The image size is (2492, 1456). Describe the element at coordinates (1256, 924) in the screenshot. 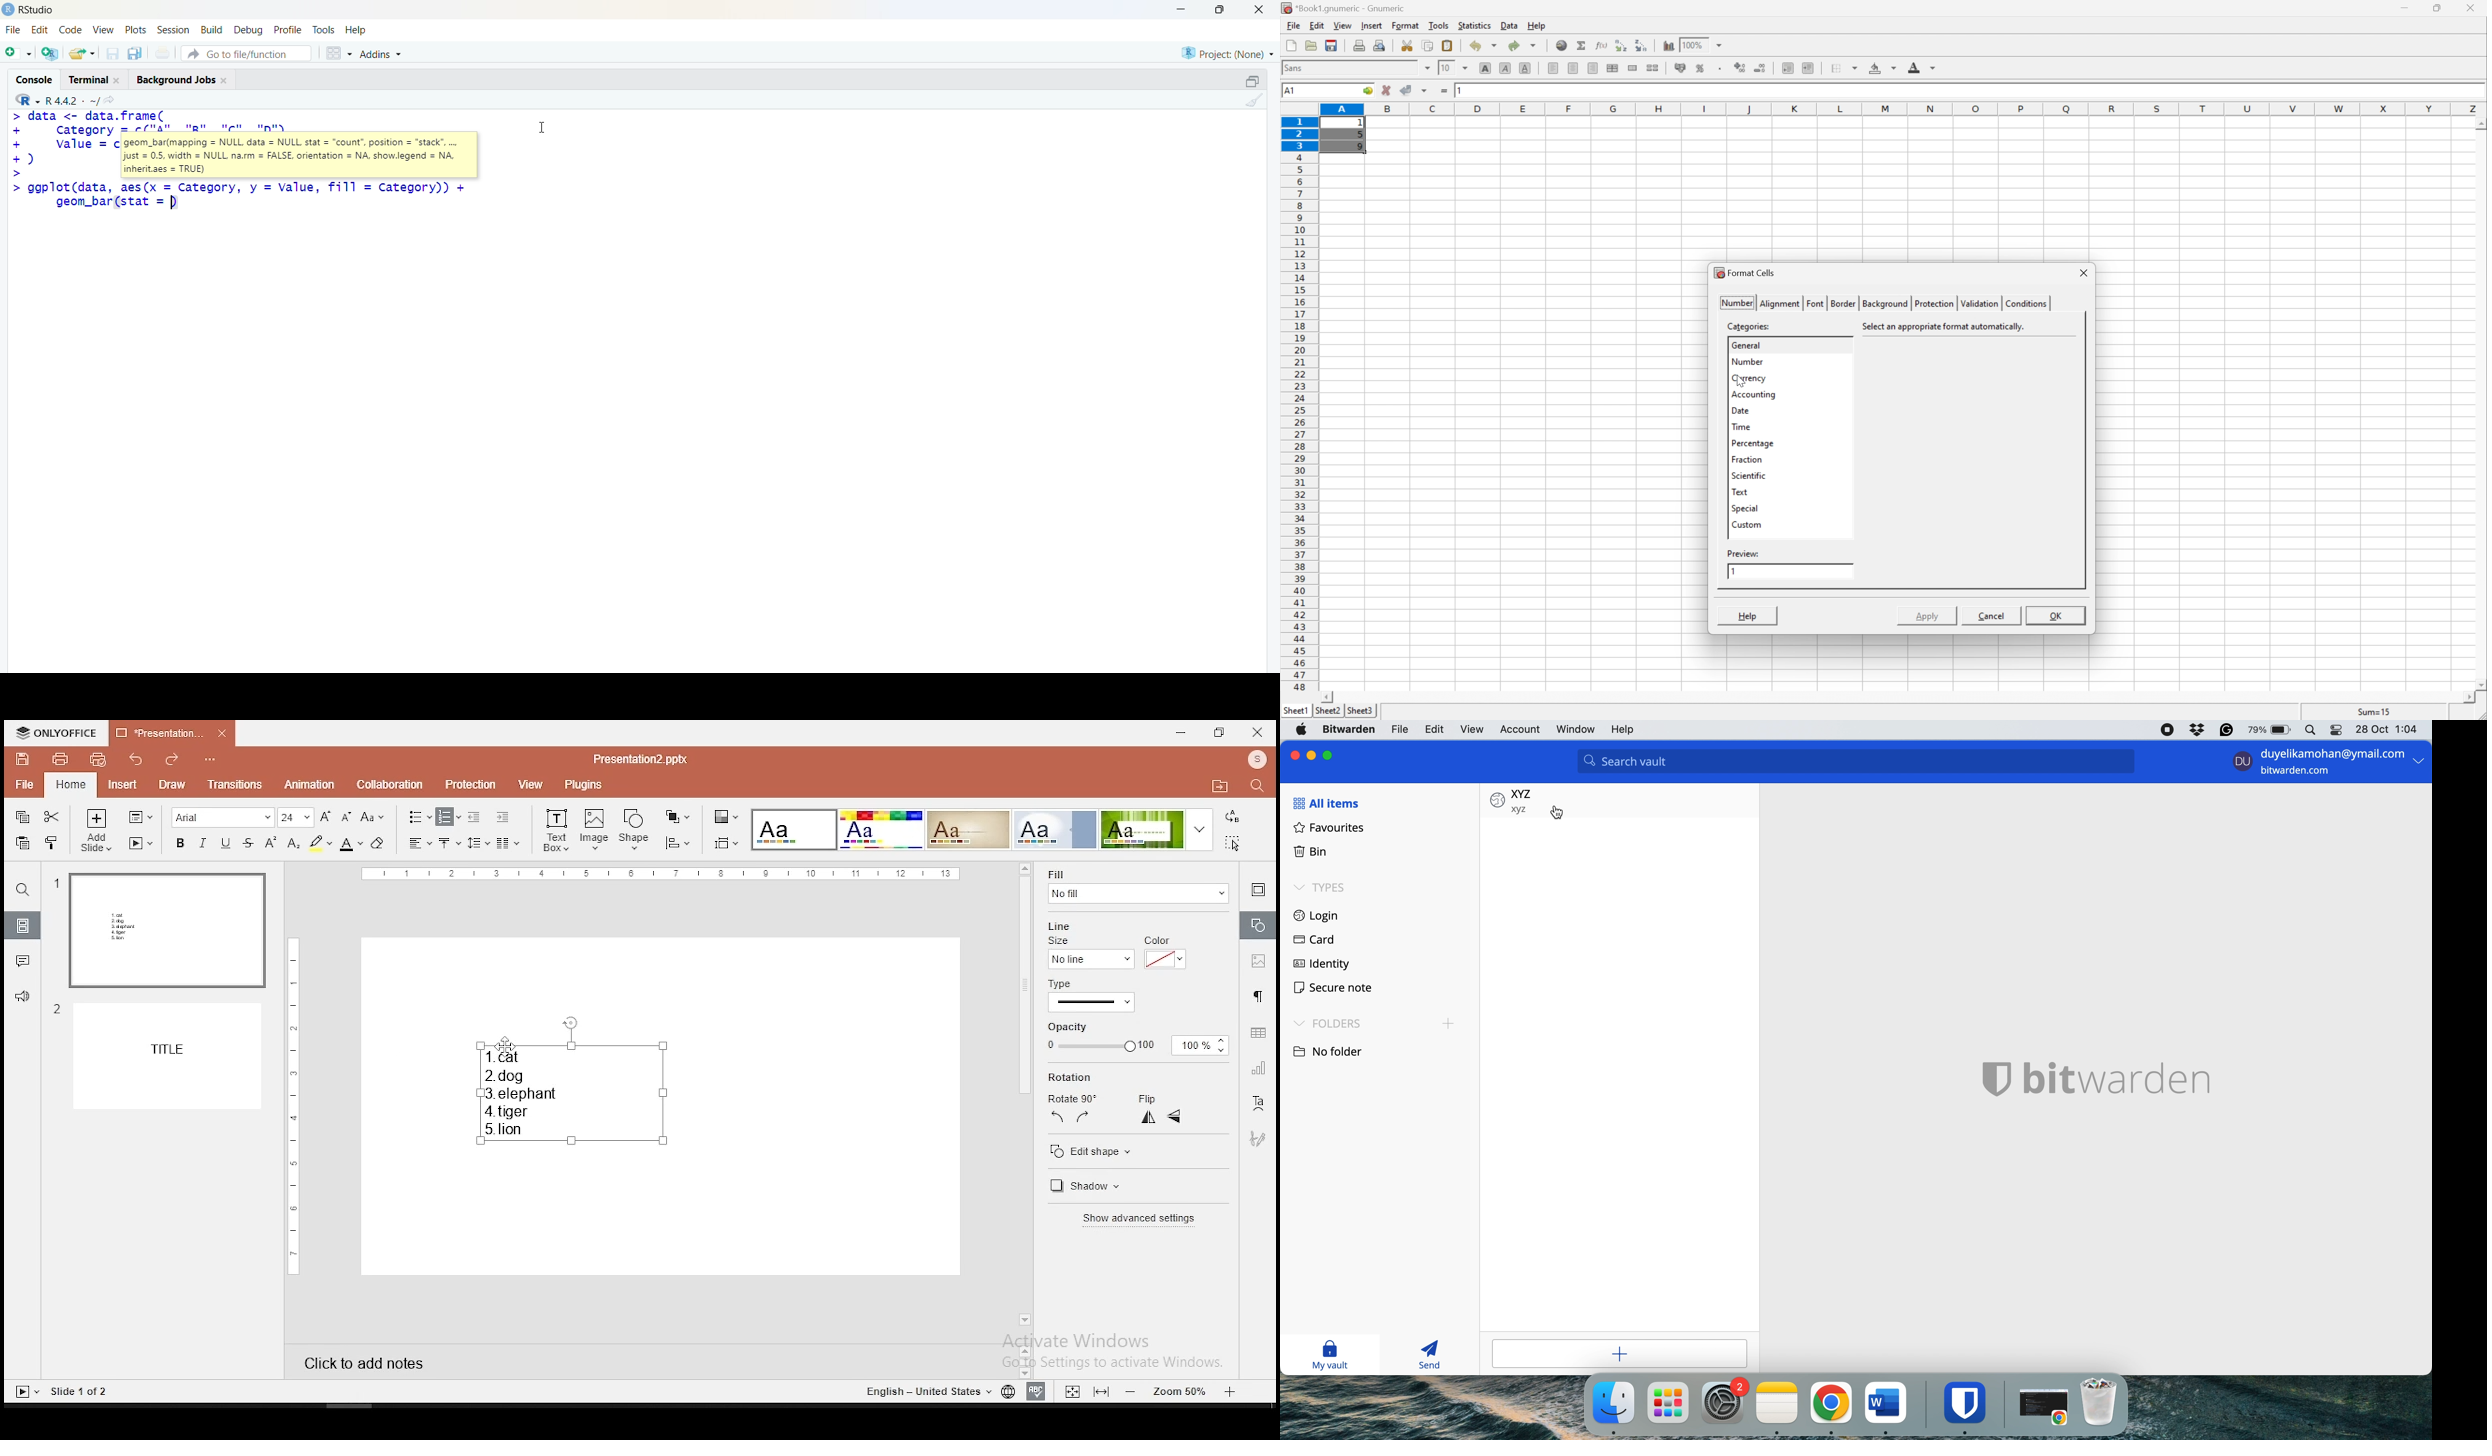

I see `shape settings` at that location.